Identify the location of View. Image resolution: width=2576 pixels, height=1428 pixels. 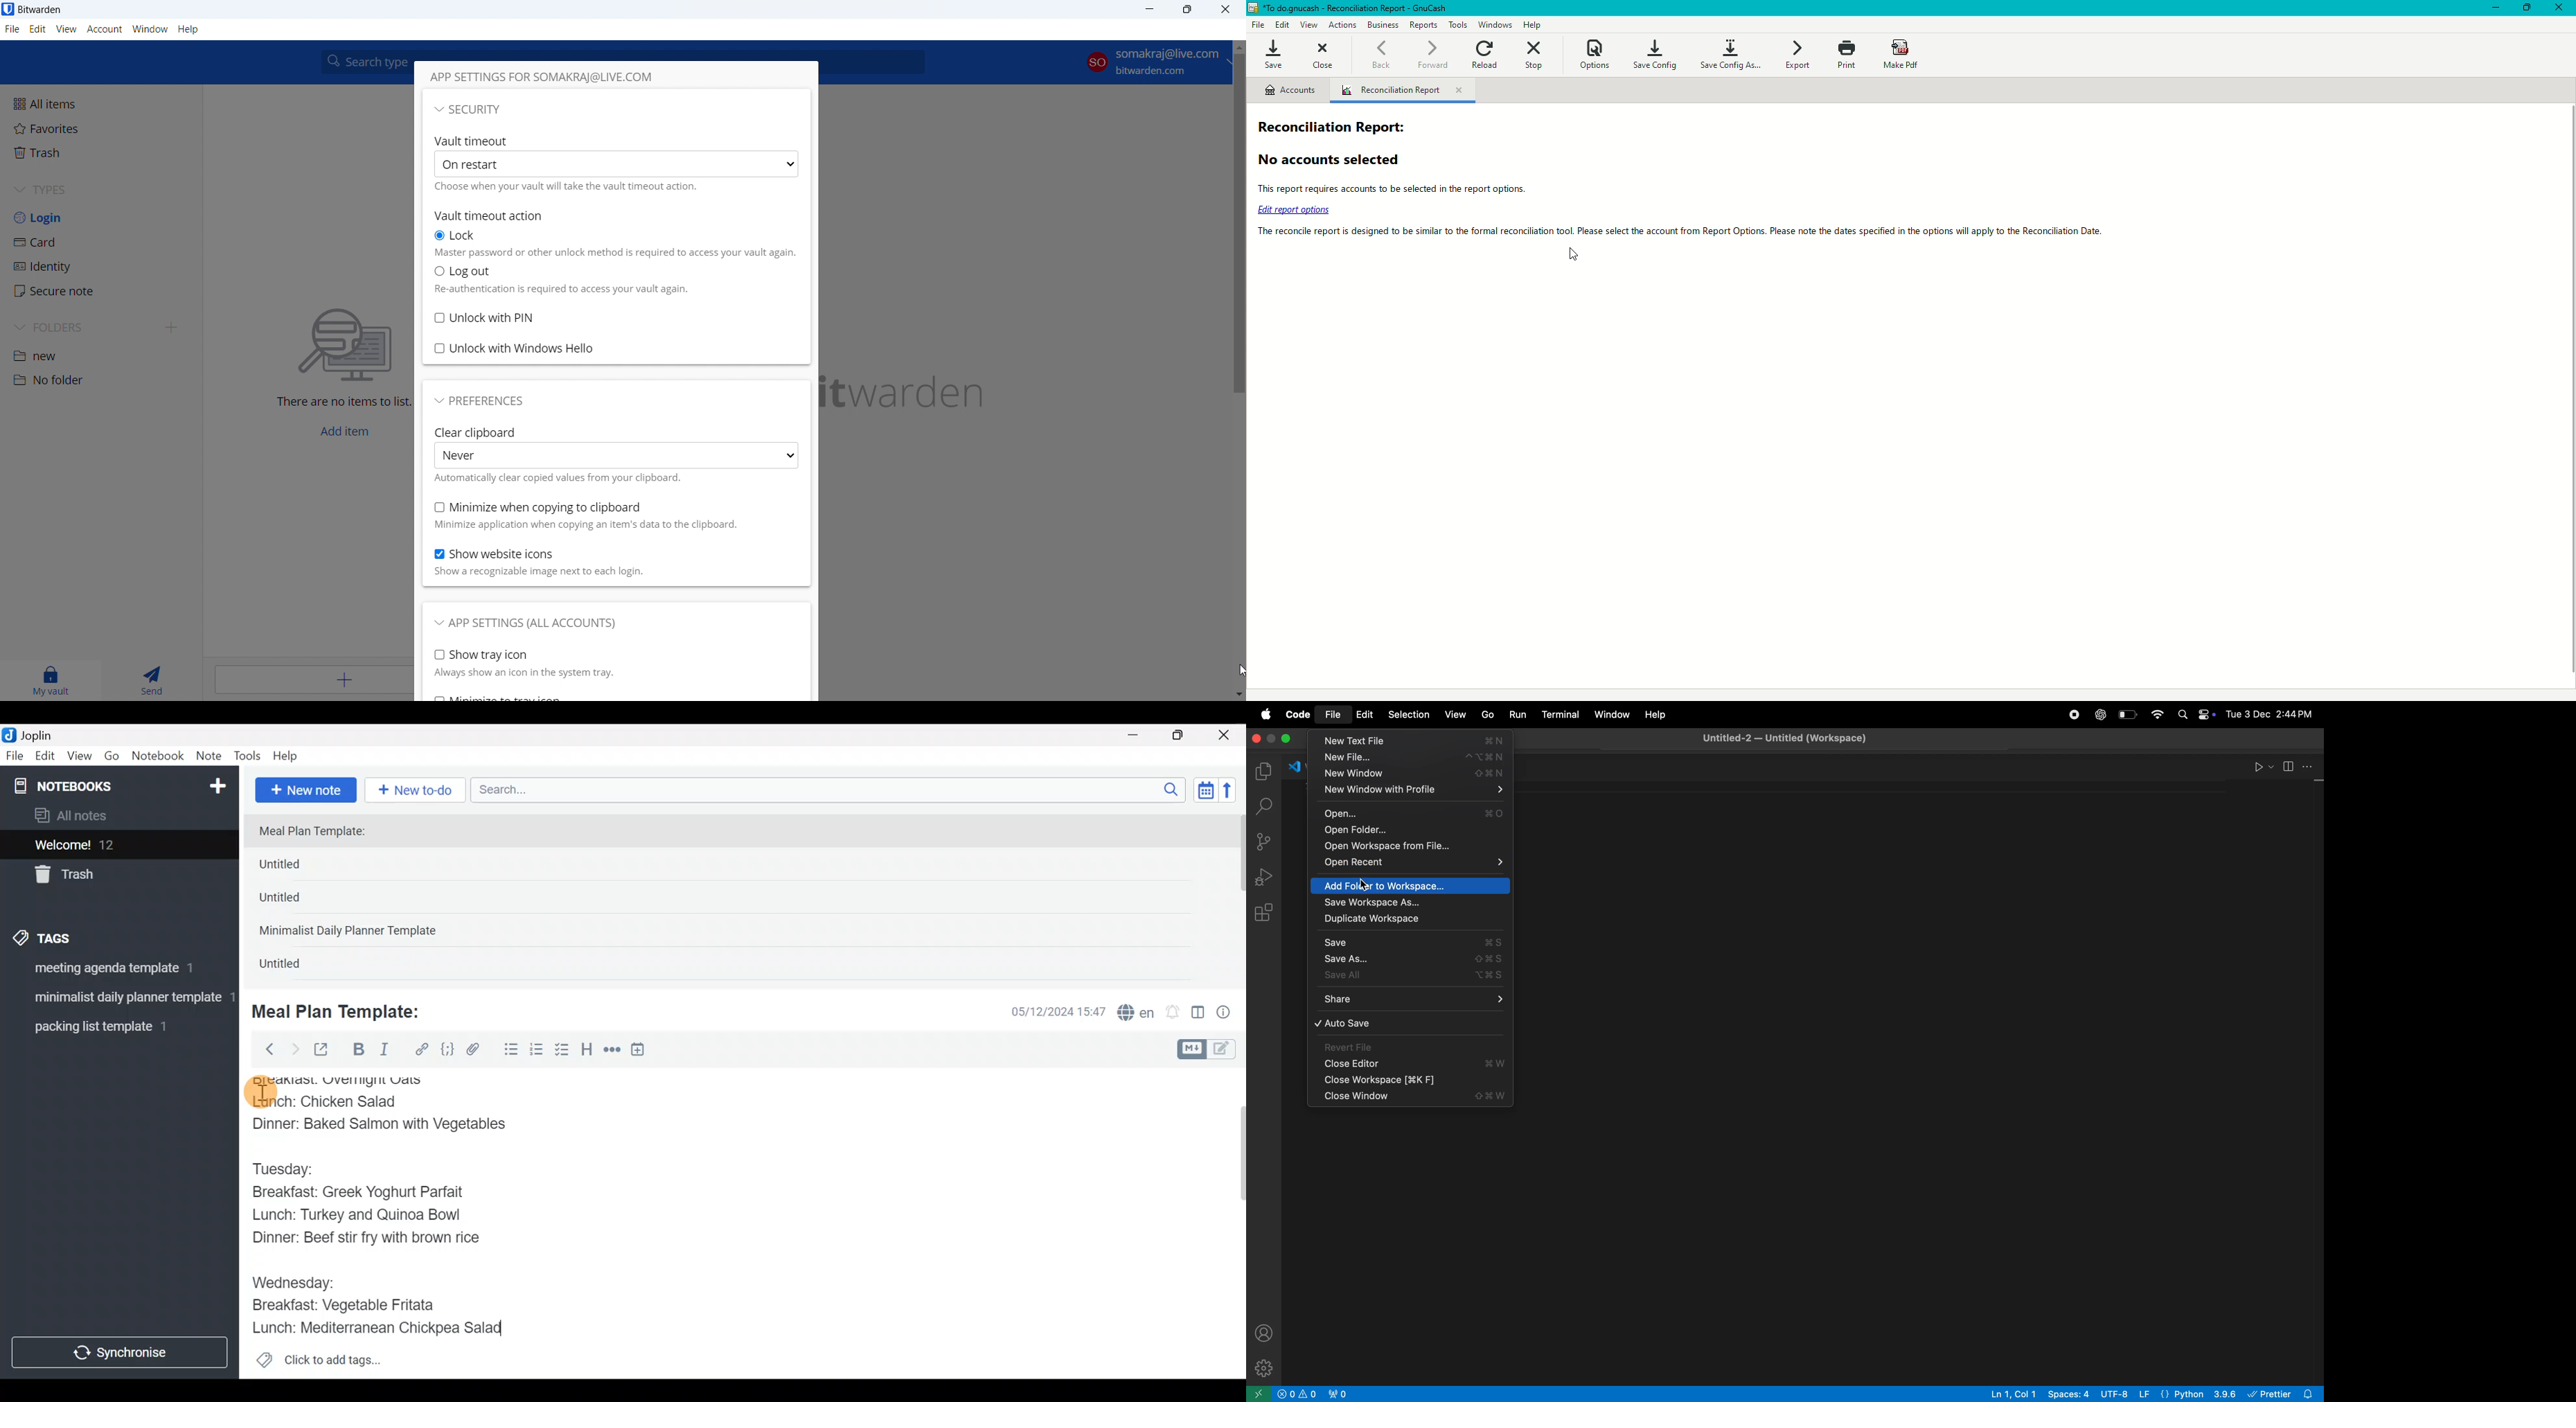
(1308, 24).